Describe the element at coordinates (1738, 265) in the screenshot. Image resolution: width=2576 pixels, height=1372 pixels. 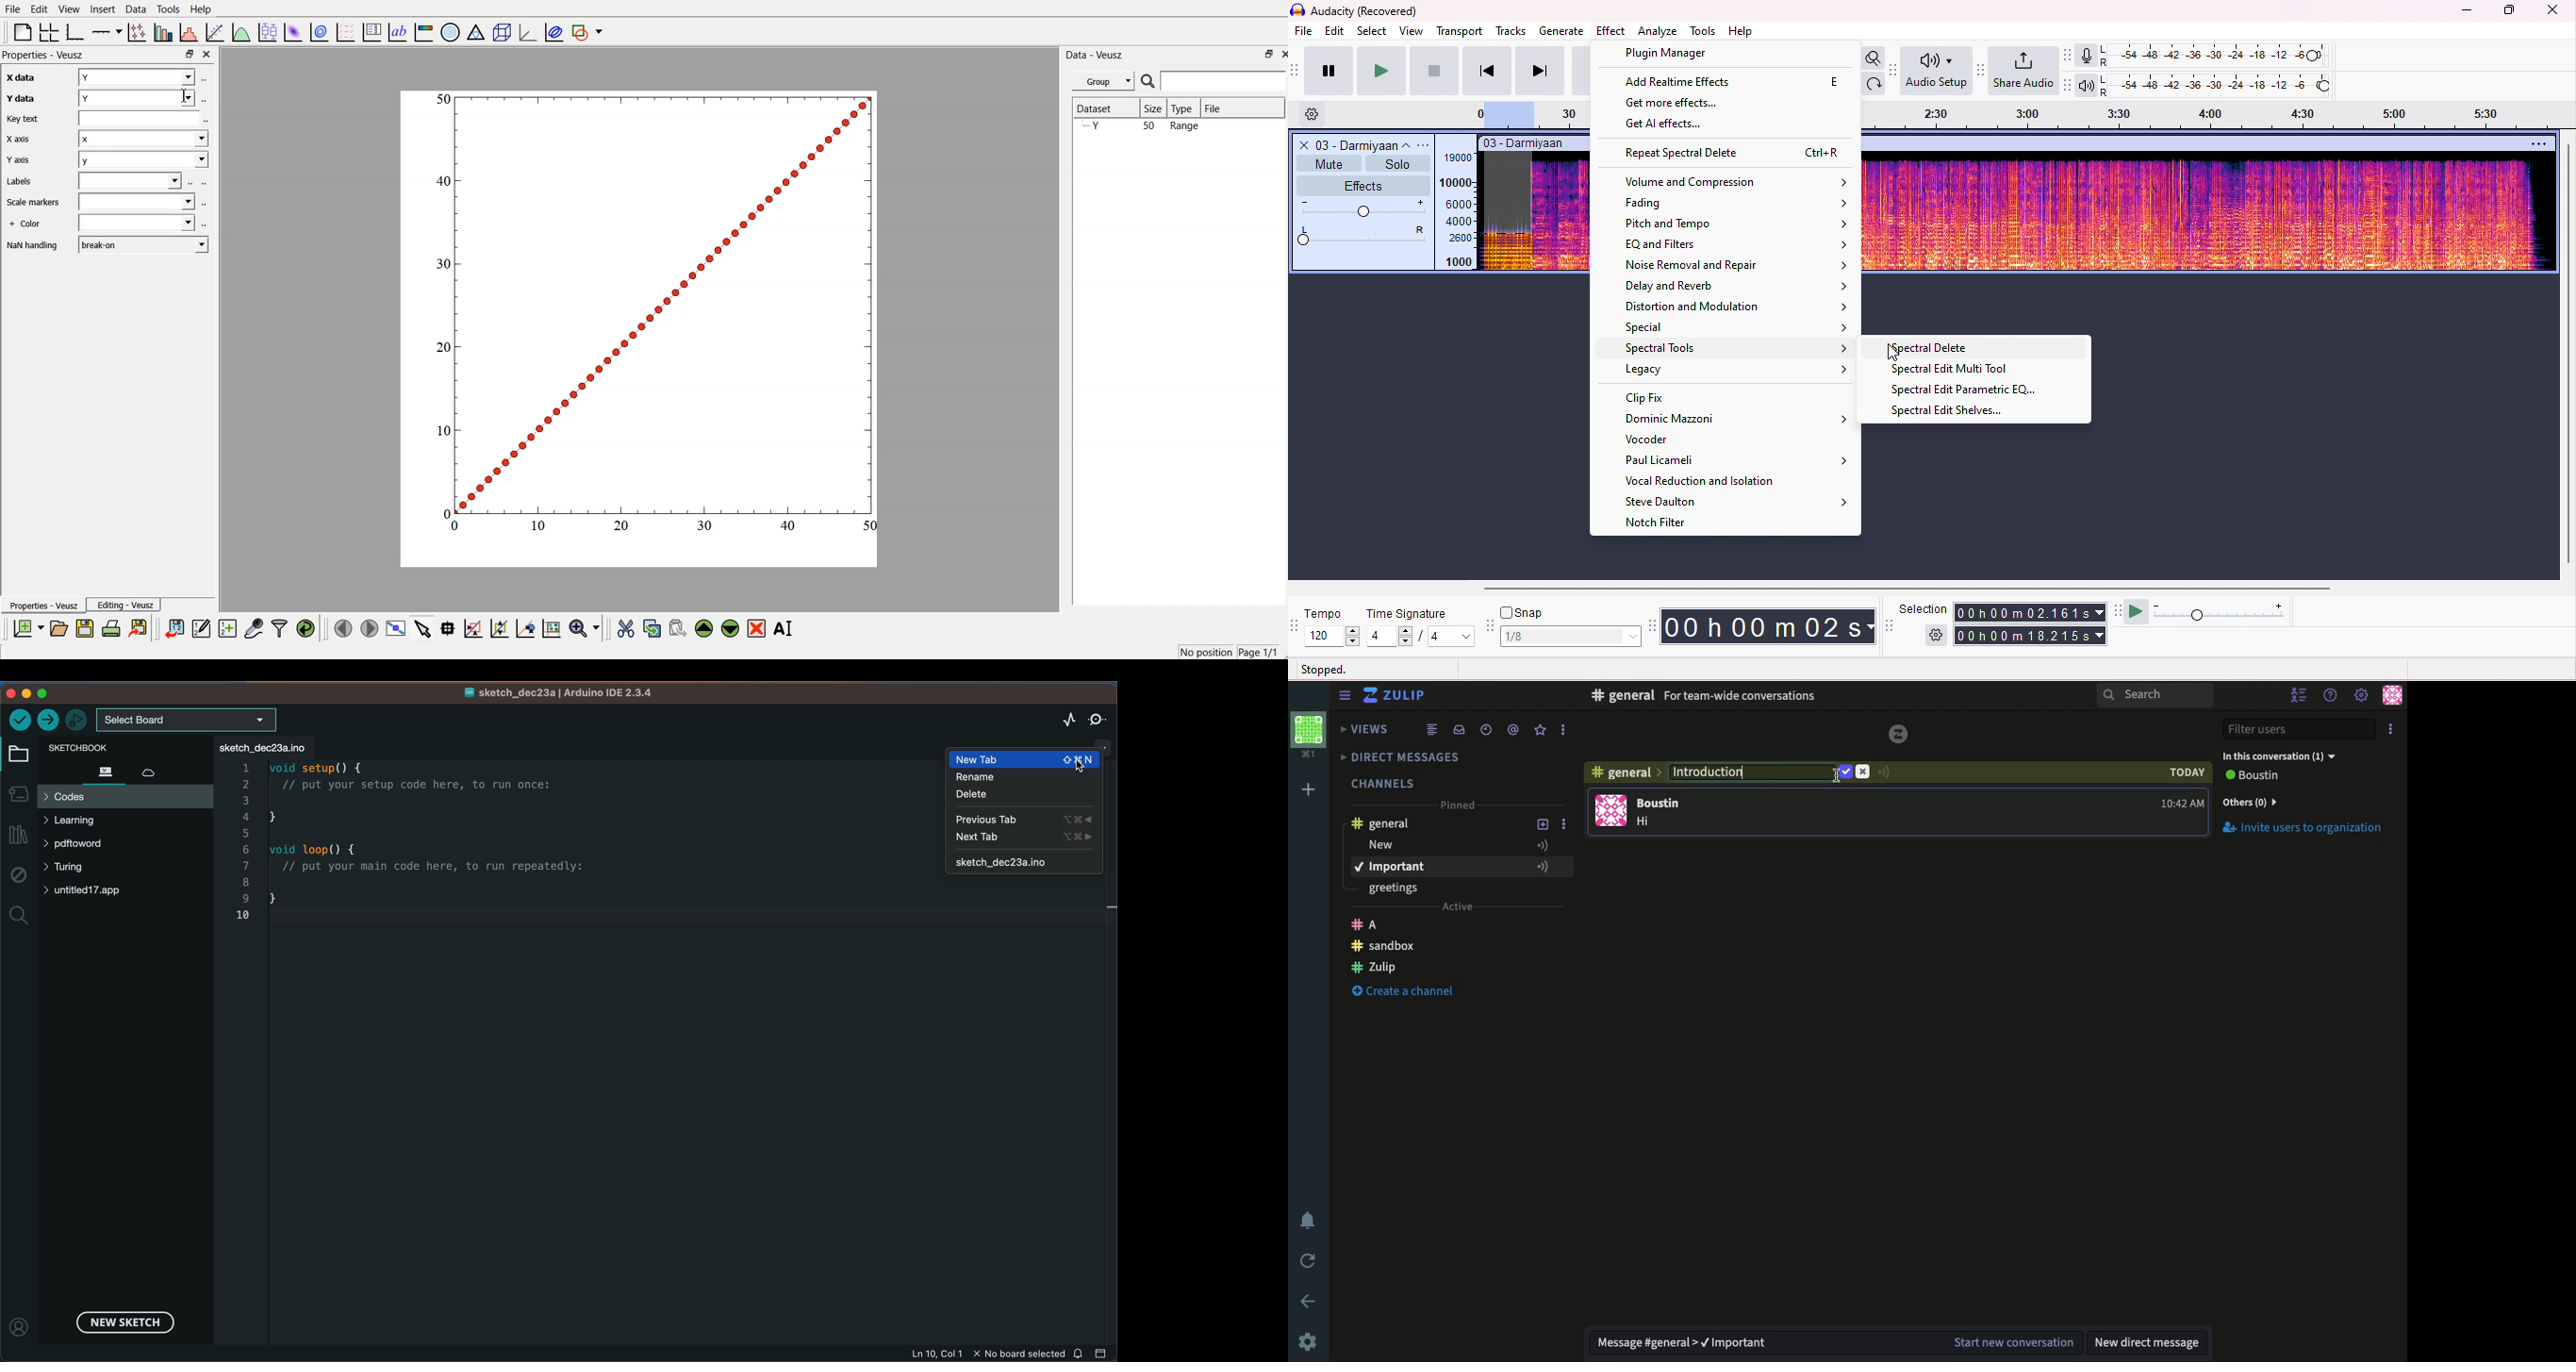
I see `noise removal and reoair` at that location.